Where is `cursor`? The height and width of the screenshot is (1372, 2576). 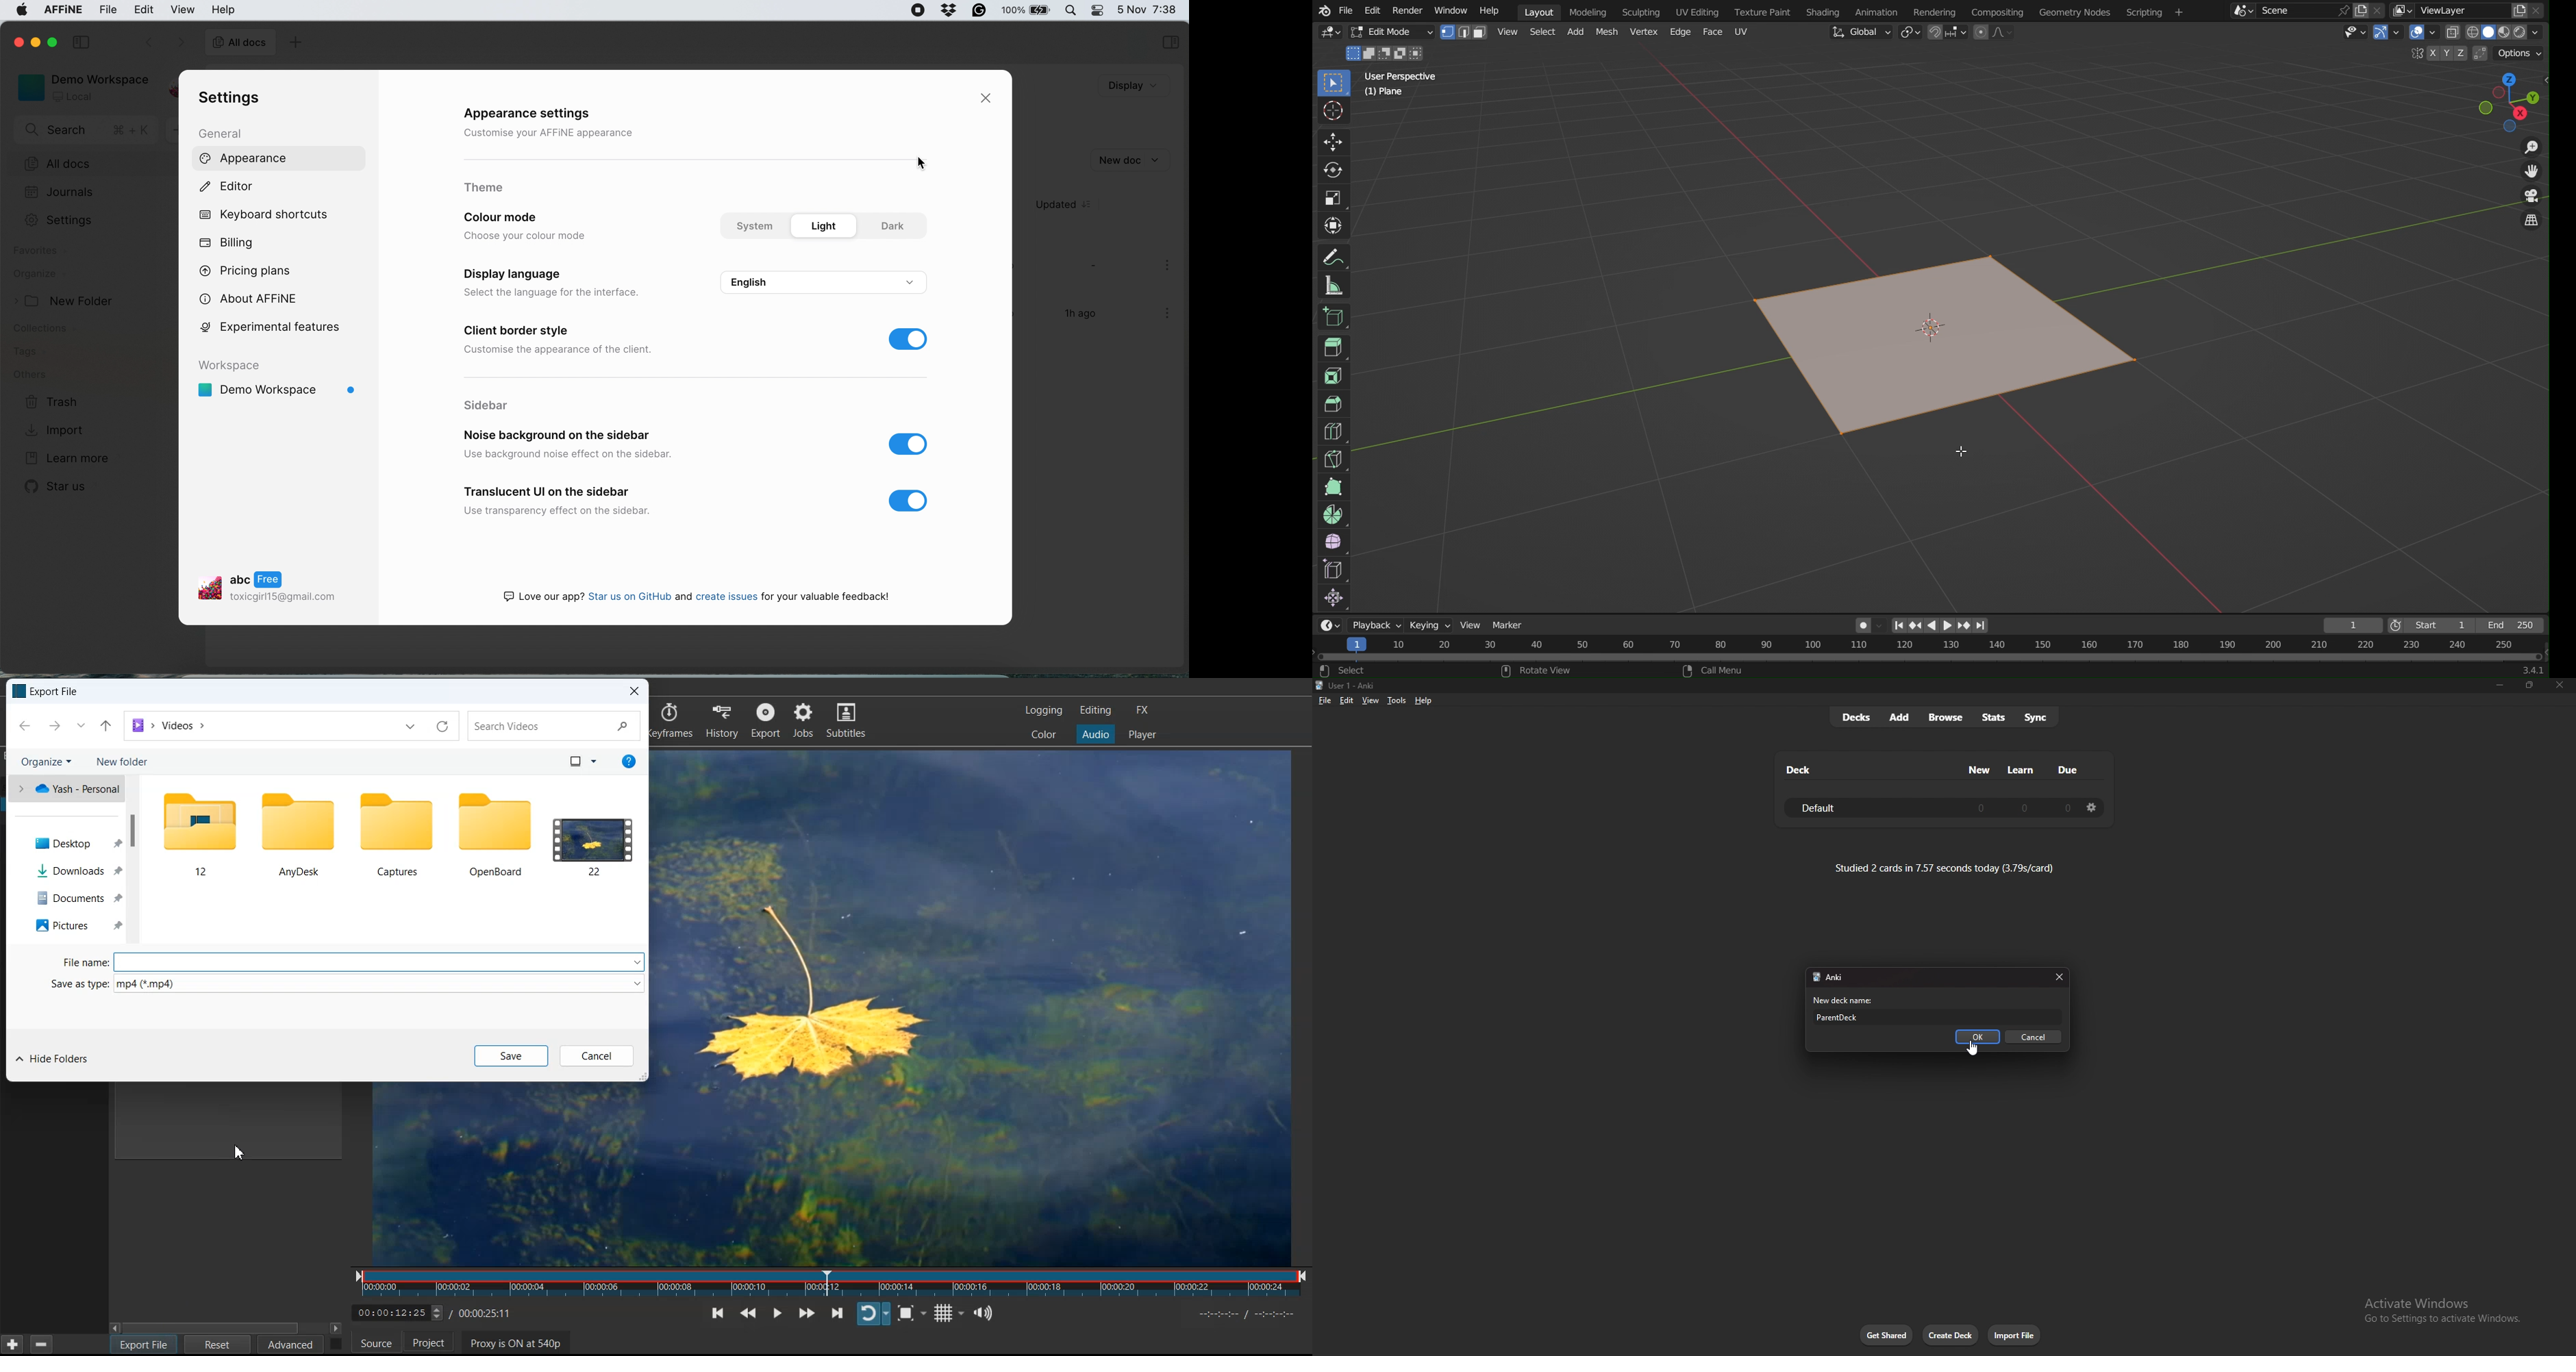
cursor is located at coordinates (238, 1155).